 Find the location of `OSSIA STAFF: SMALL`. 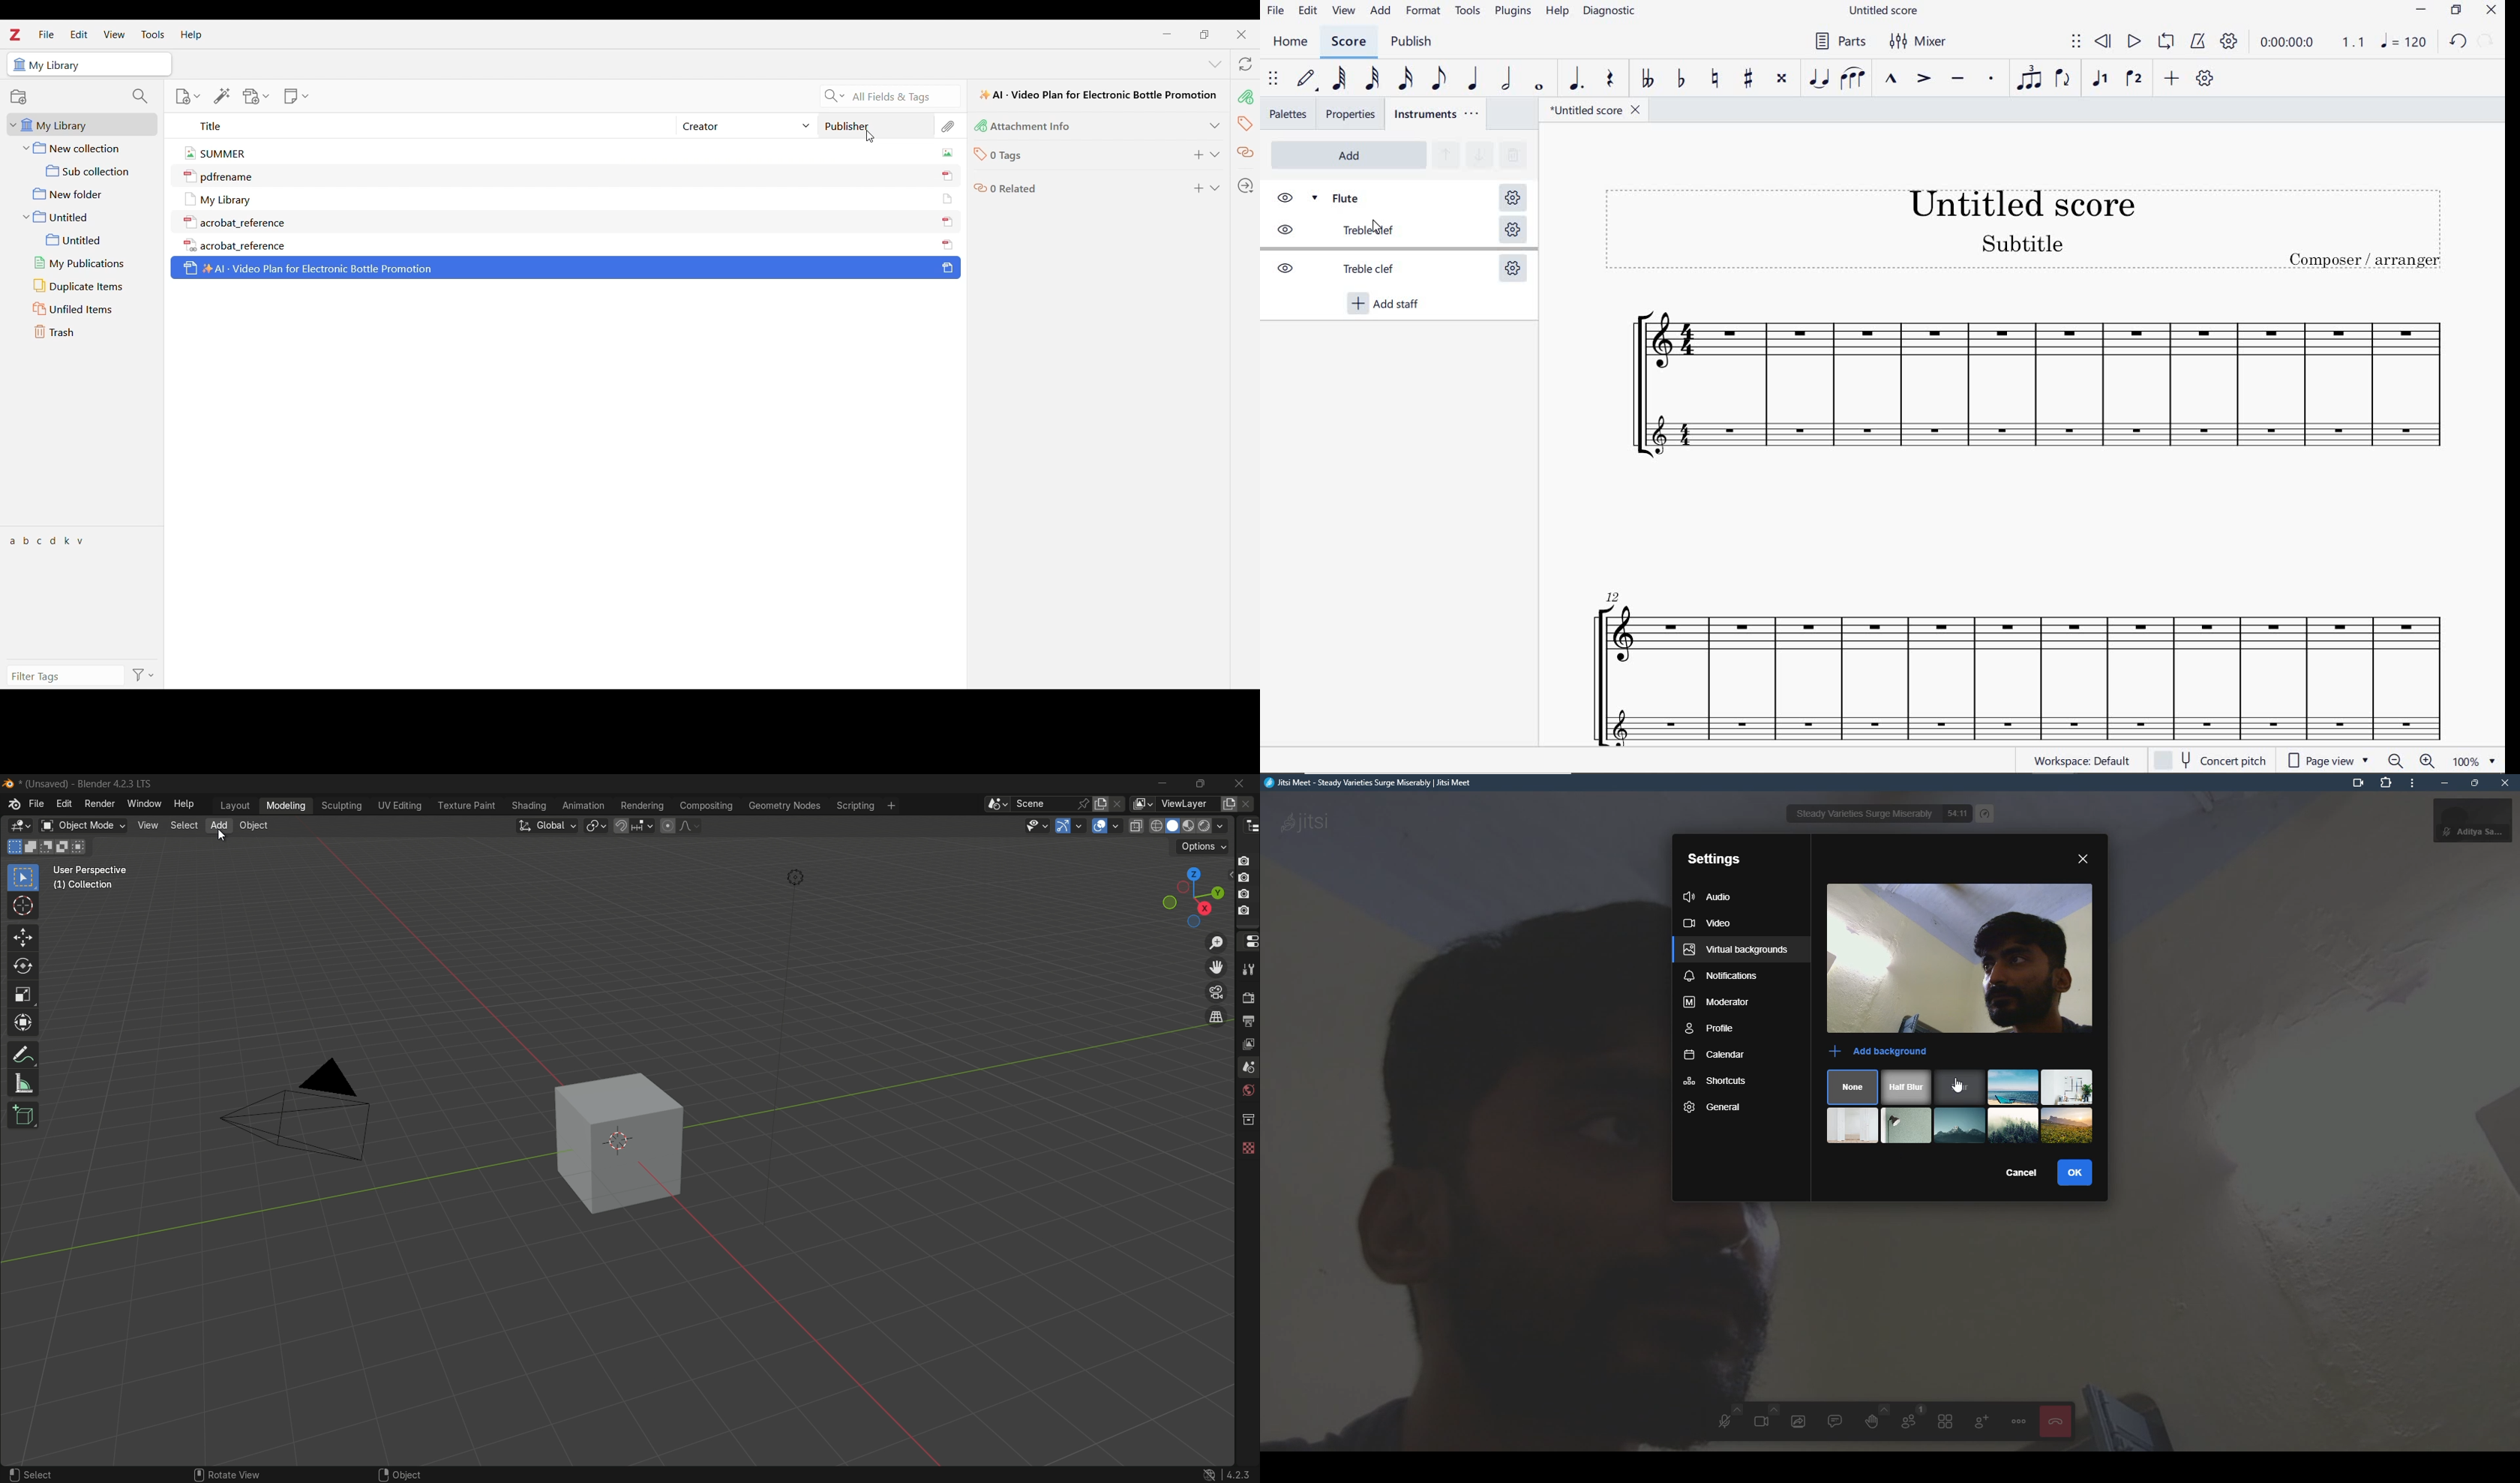

OSSIA STAFF: SMALL is located at coordinates (2041, 434).